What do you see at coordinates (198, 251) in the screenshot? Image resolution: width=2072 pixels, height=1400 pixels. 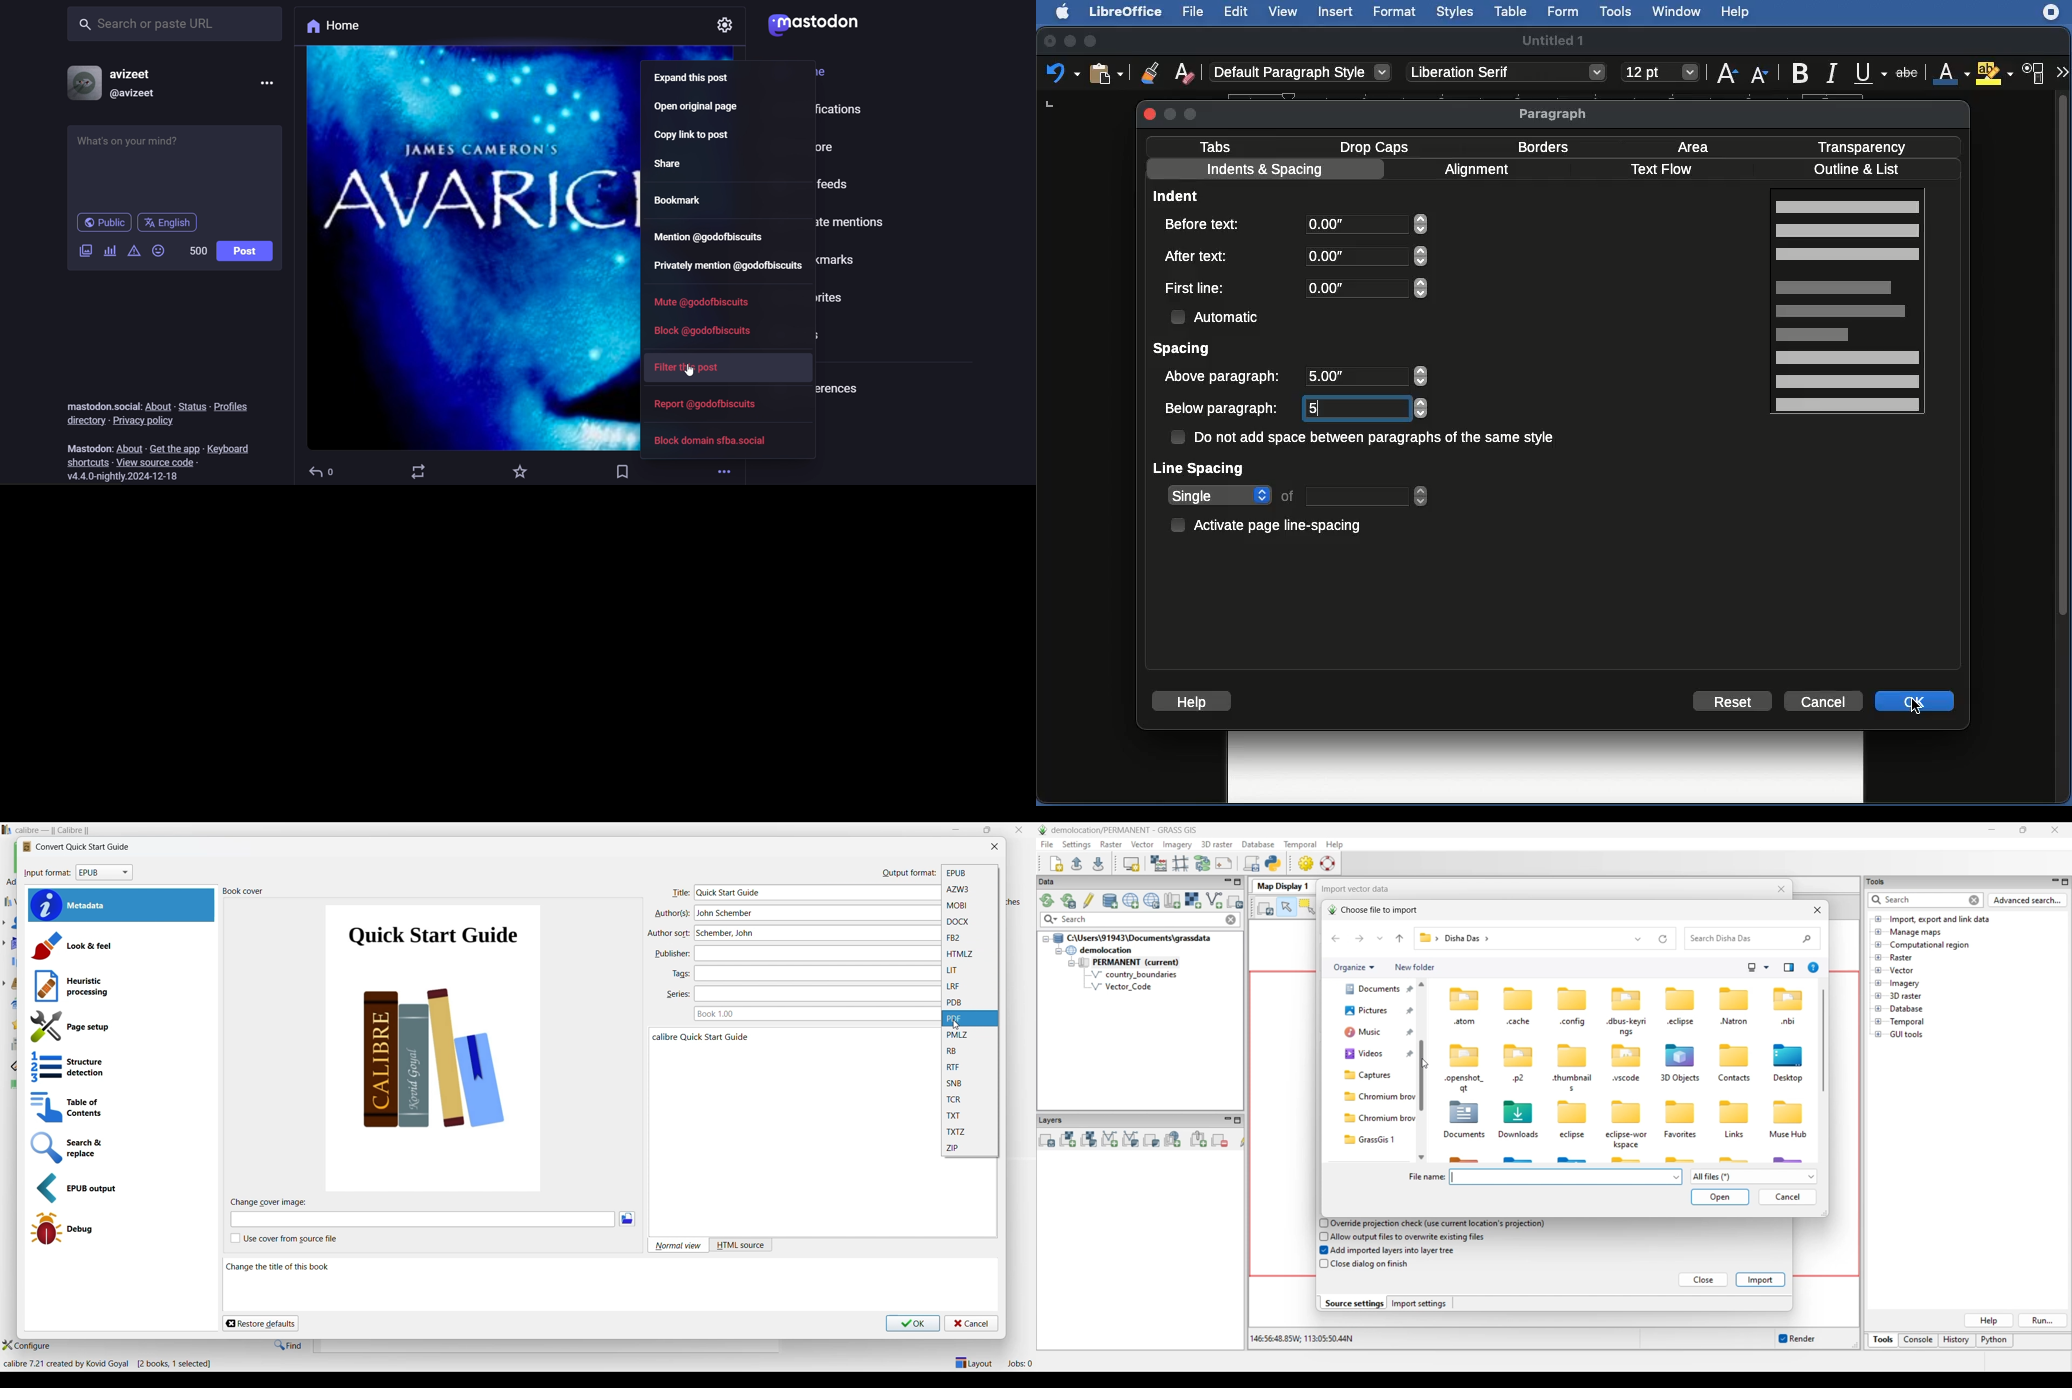 I see `word limit` at bounding box center [198, 251].